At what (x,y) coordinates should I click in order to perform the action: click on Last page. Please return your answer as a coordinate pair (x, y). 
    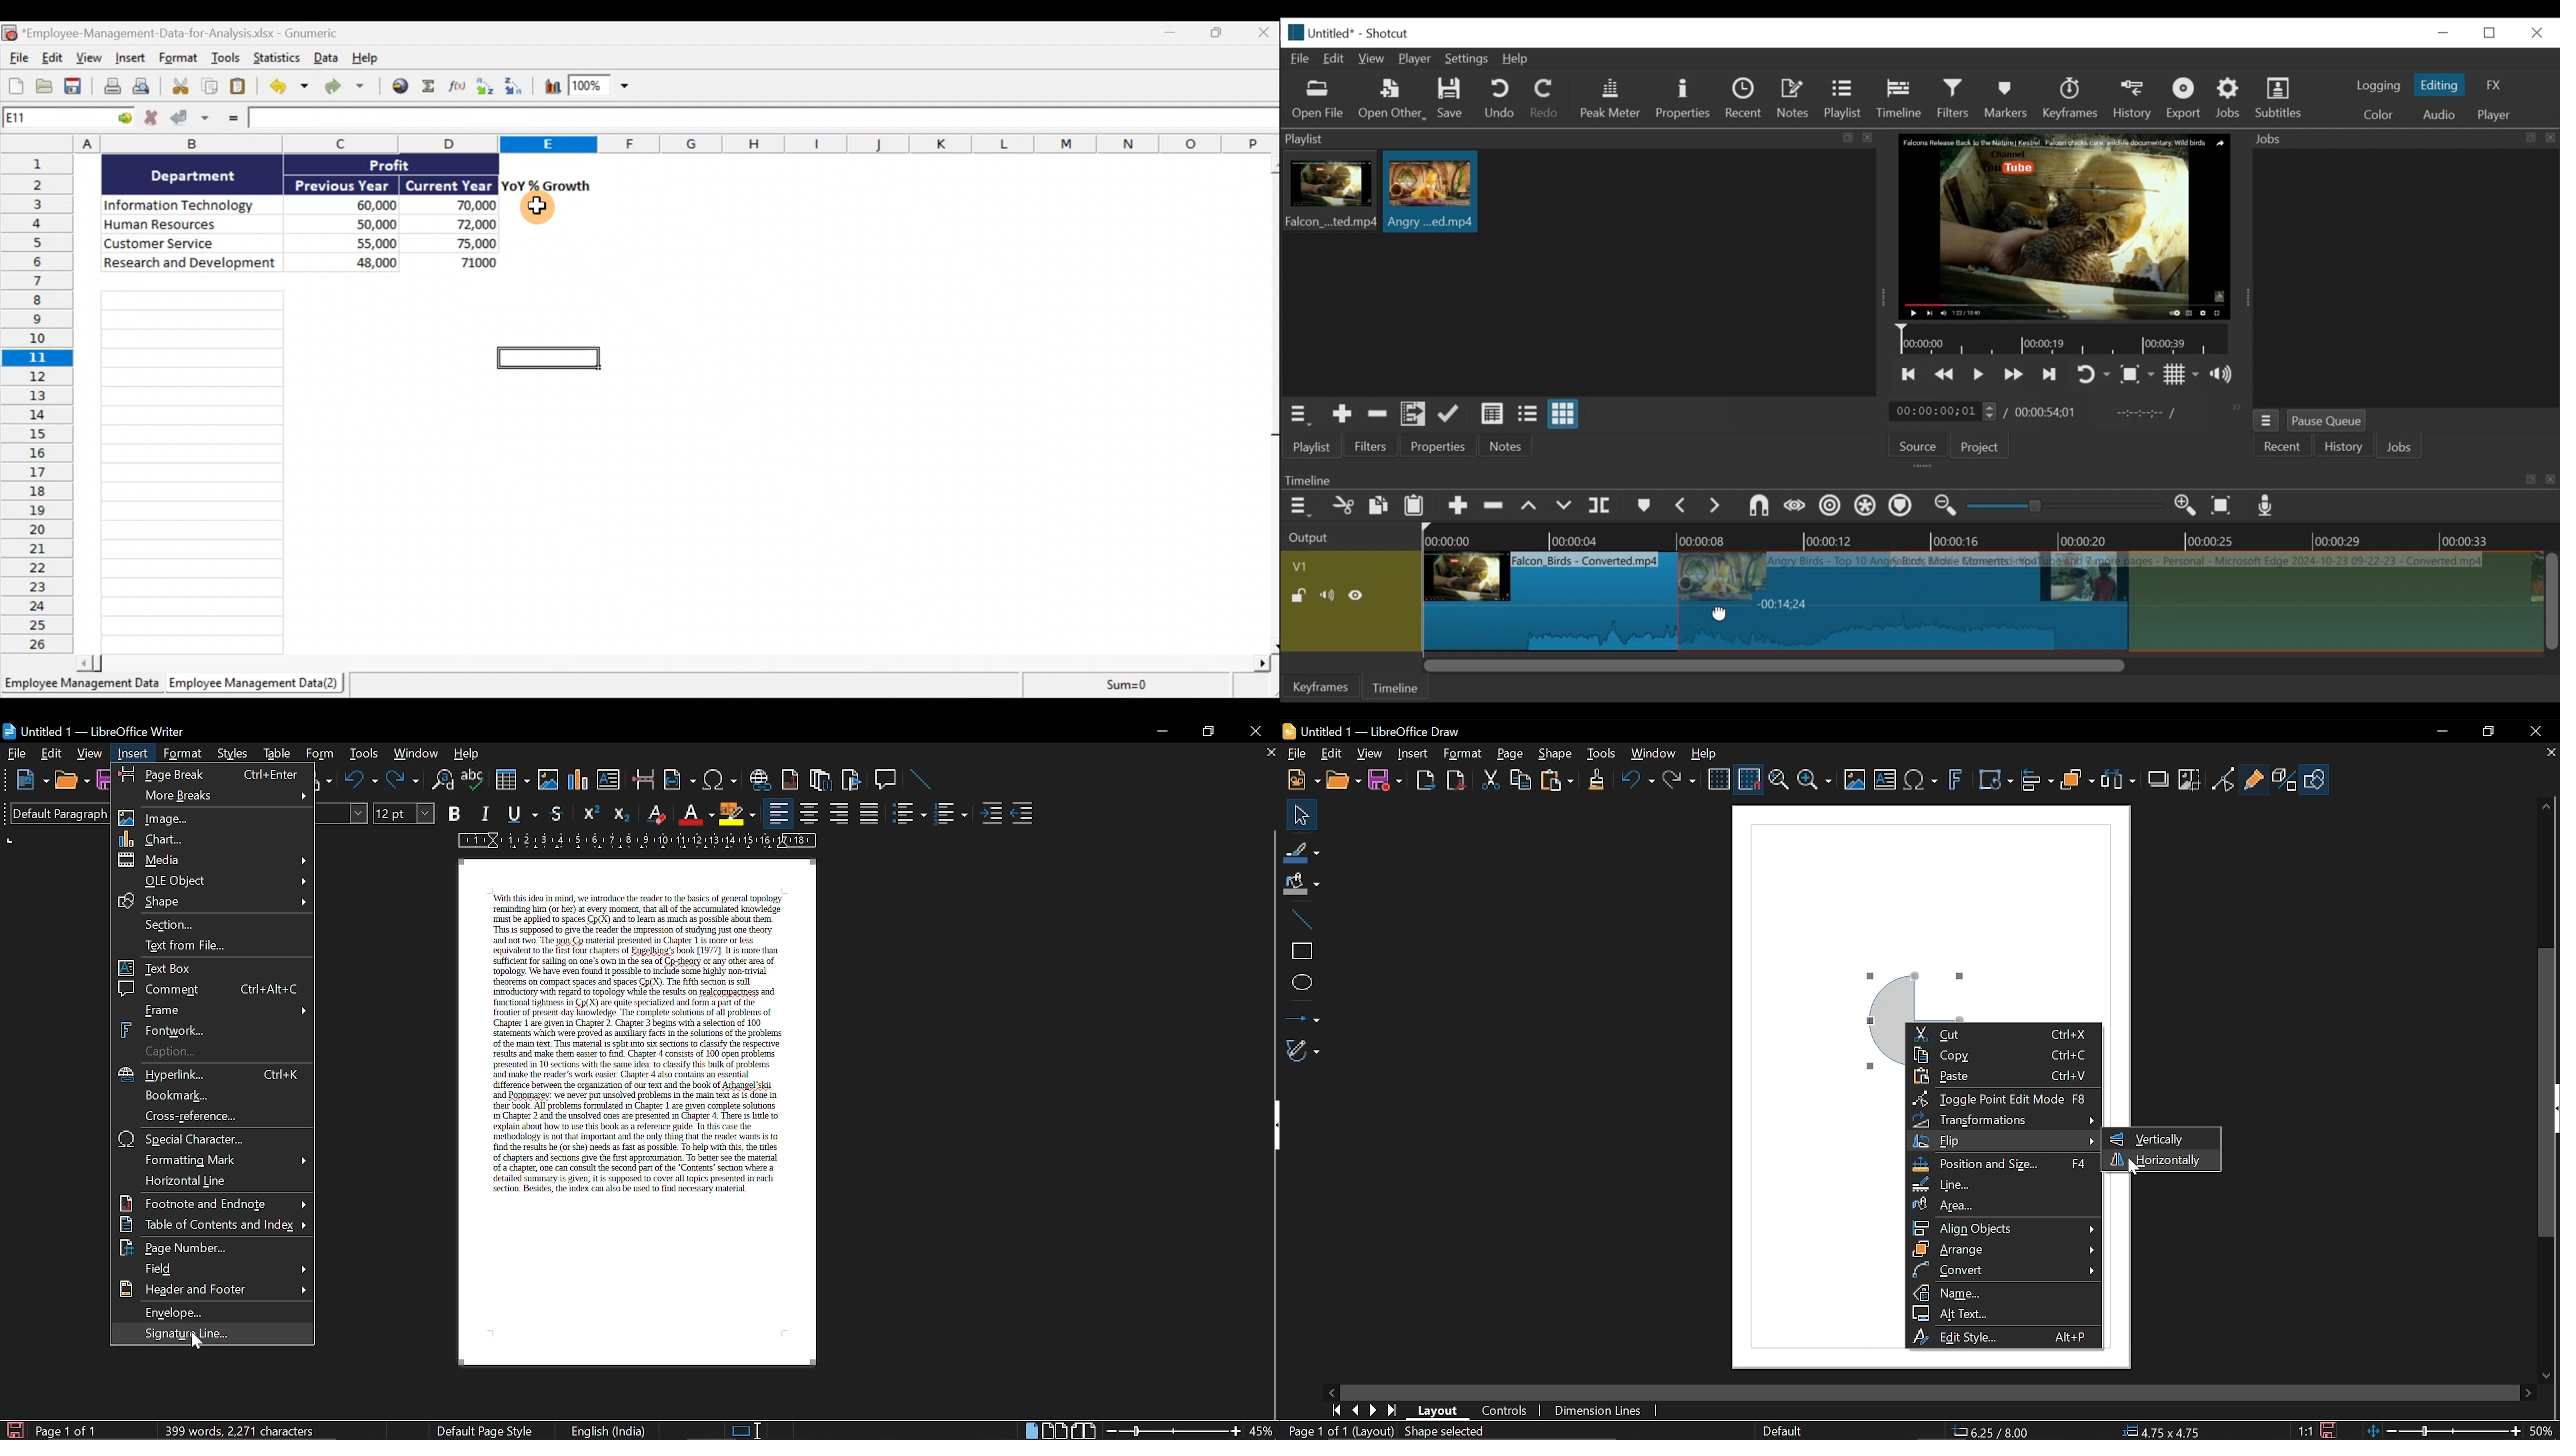
    Looking at the image, I should click on (1392, 1411).